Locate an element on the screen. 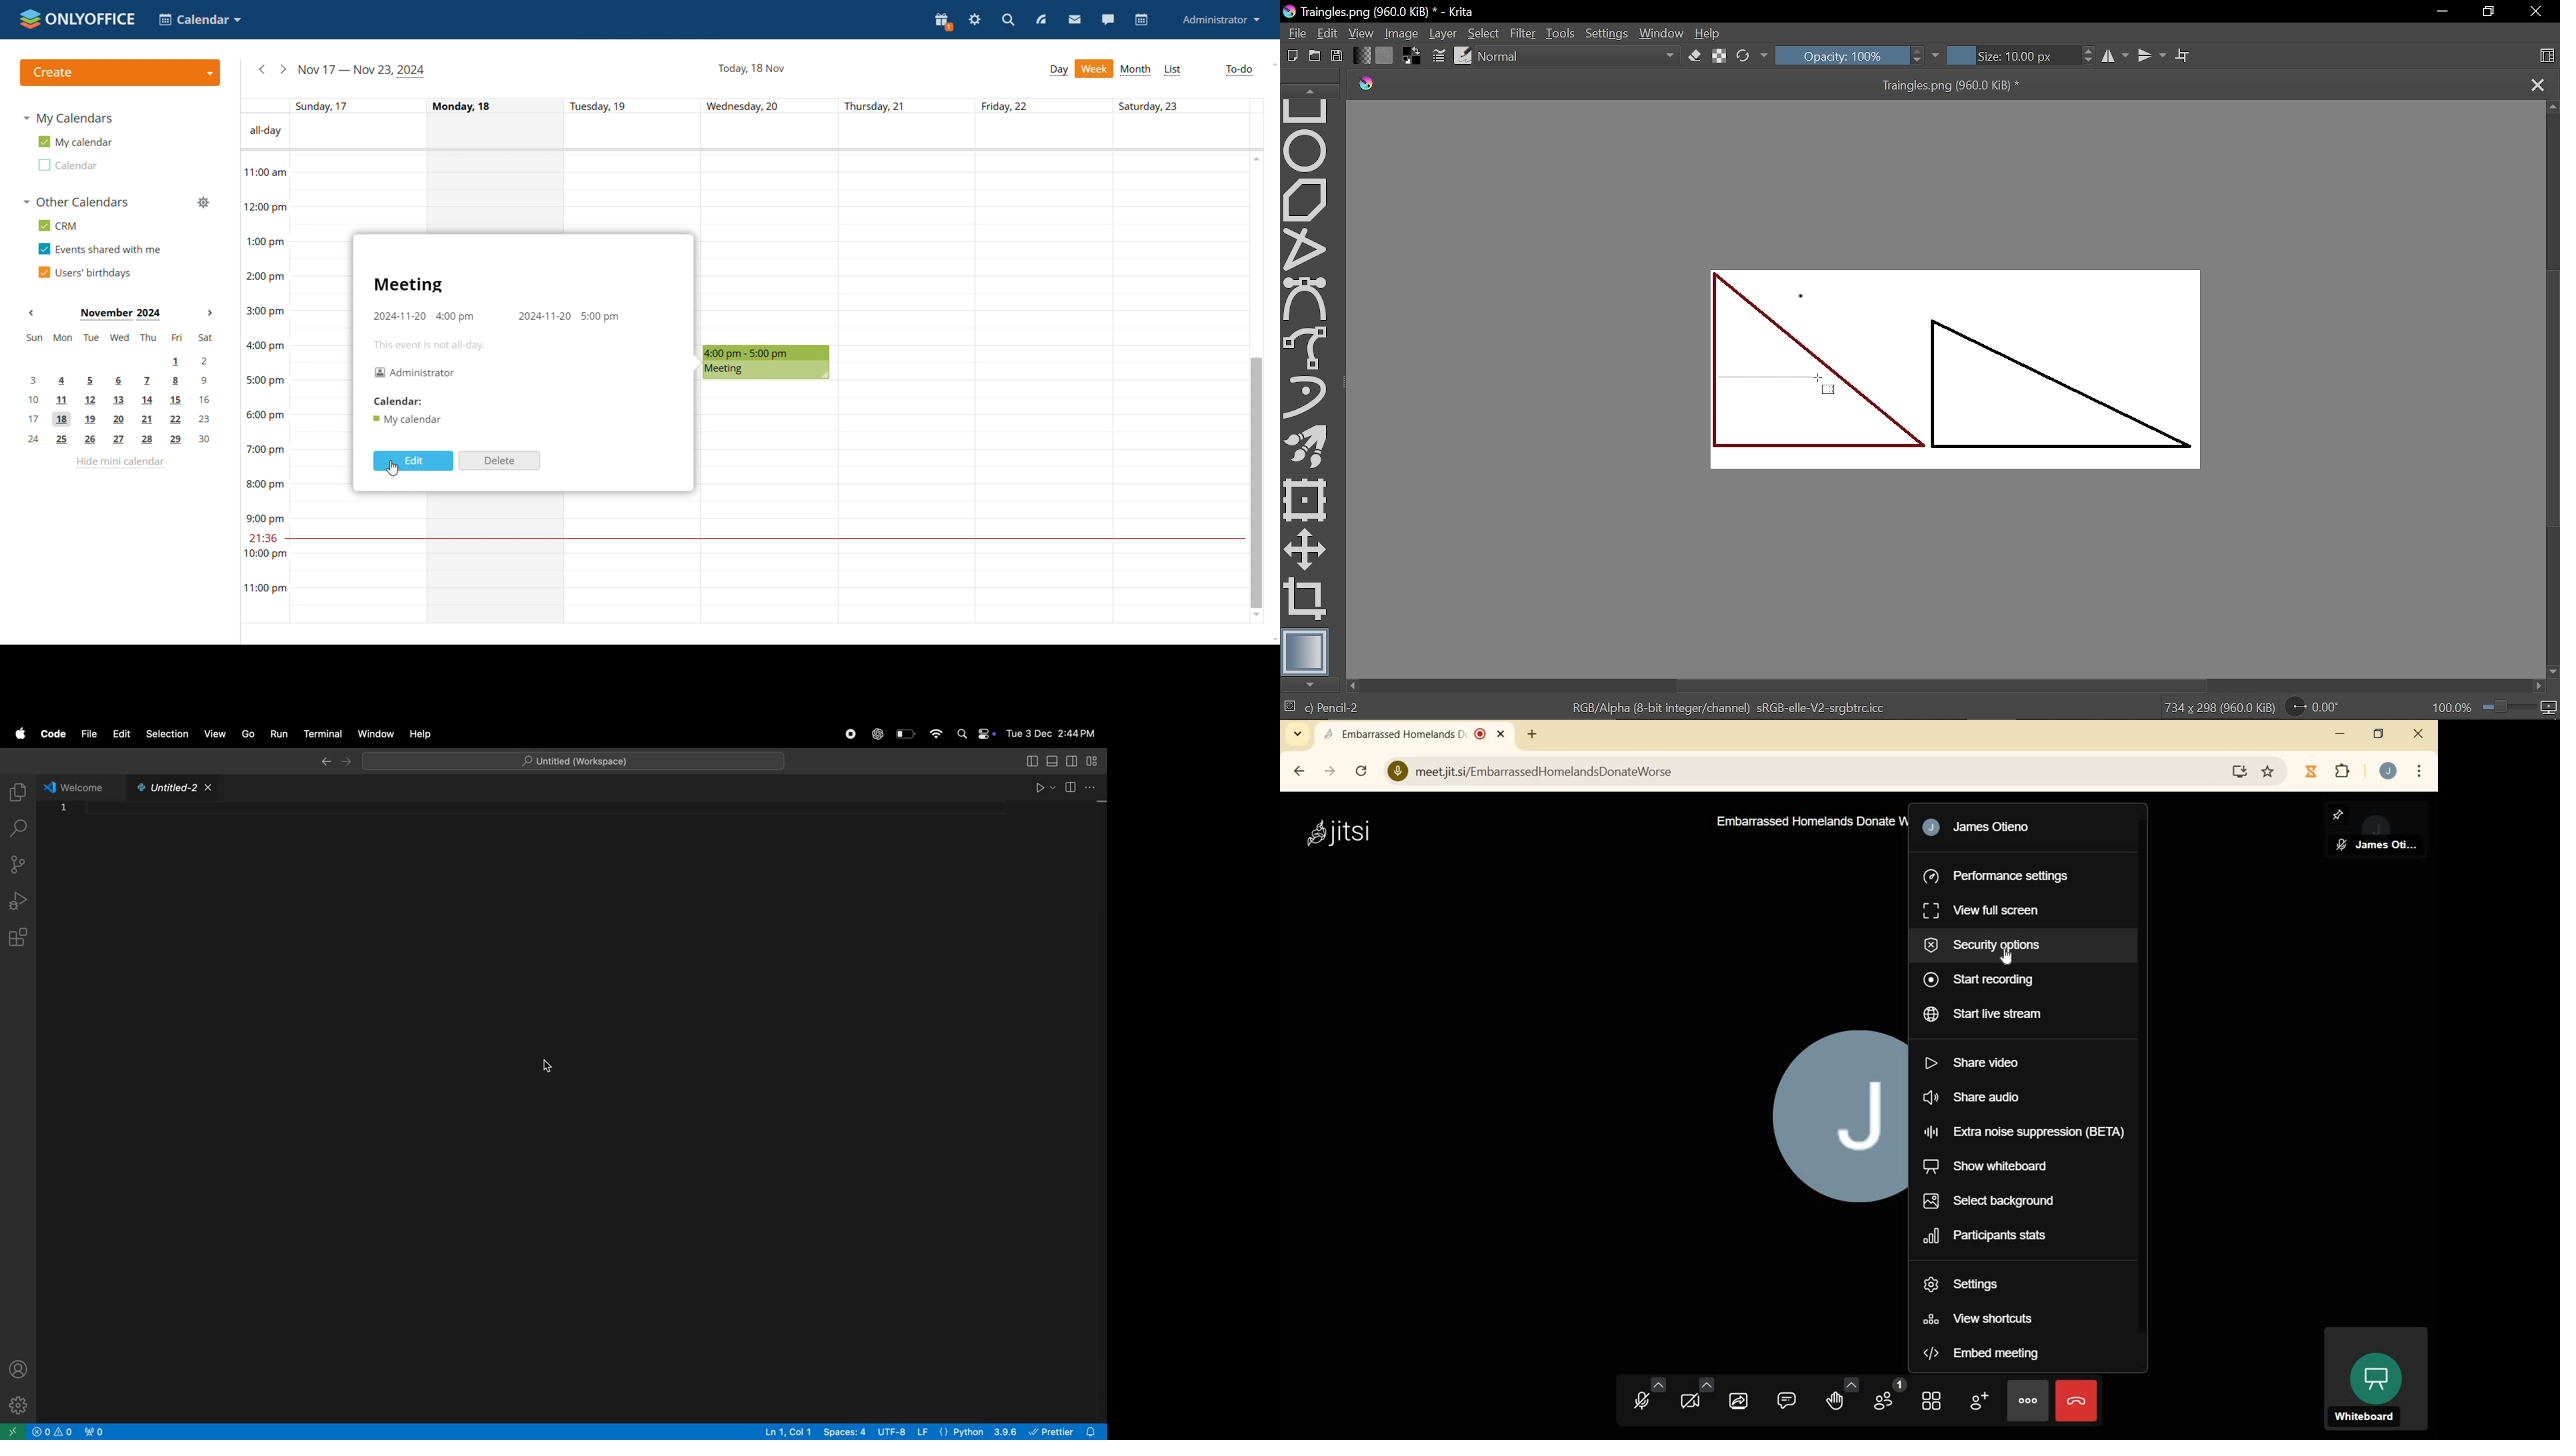  date and time is located at coordinates (1053, 730).